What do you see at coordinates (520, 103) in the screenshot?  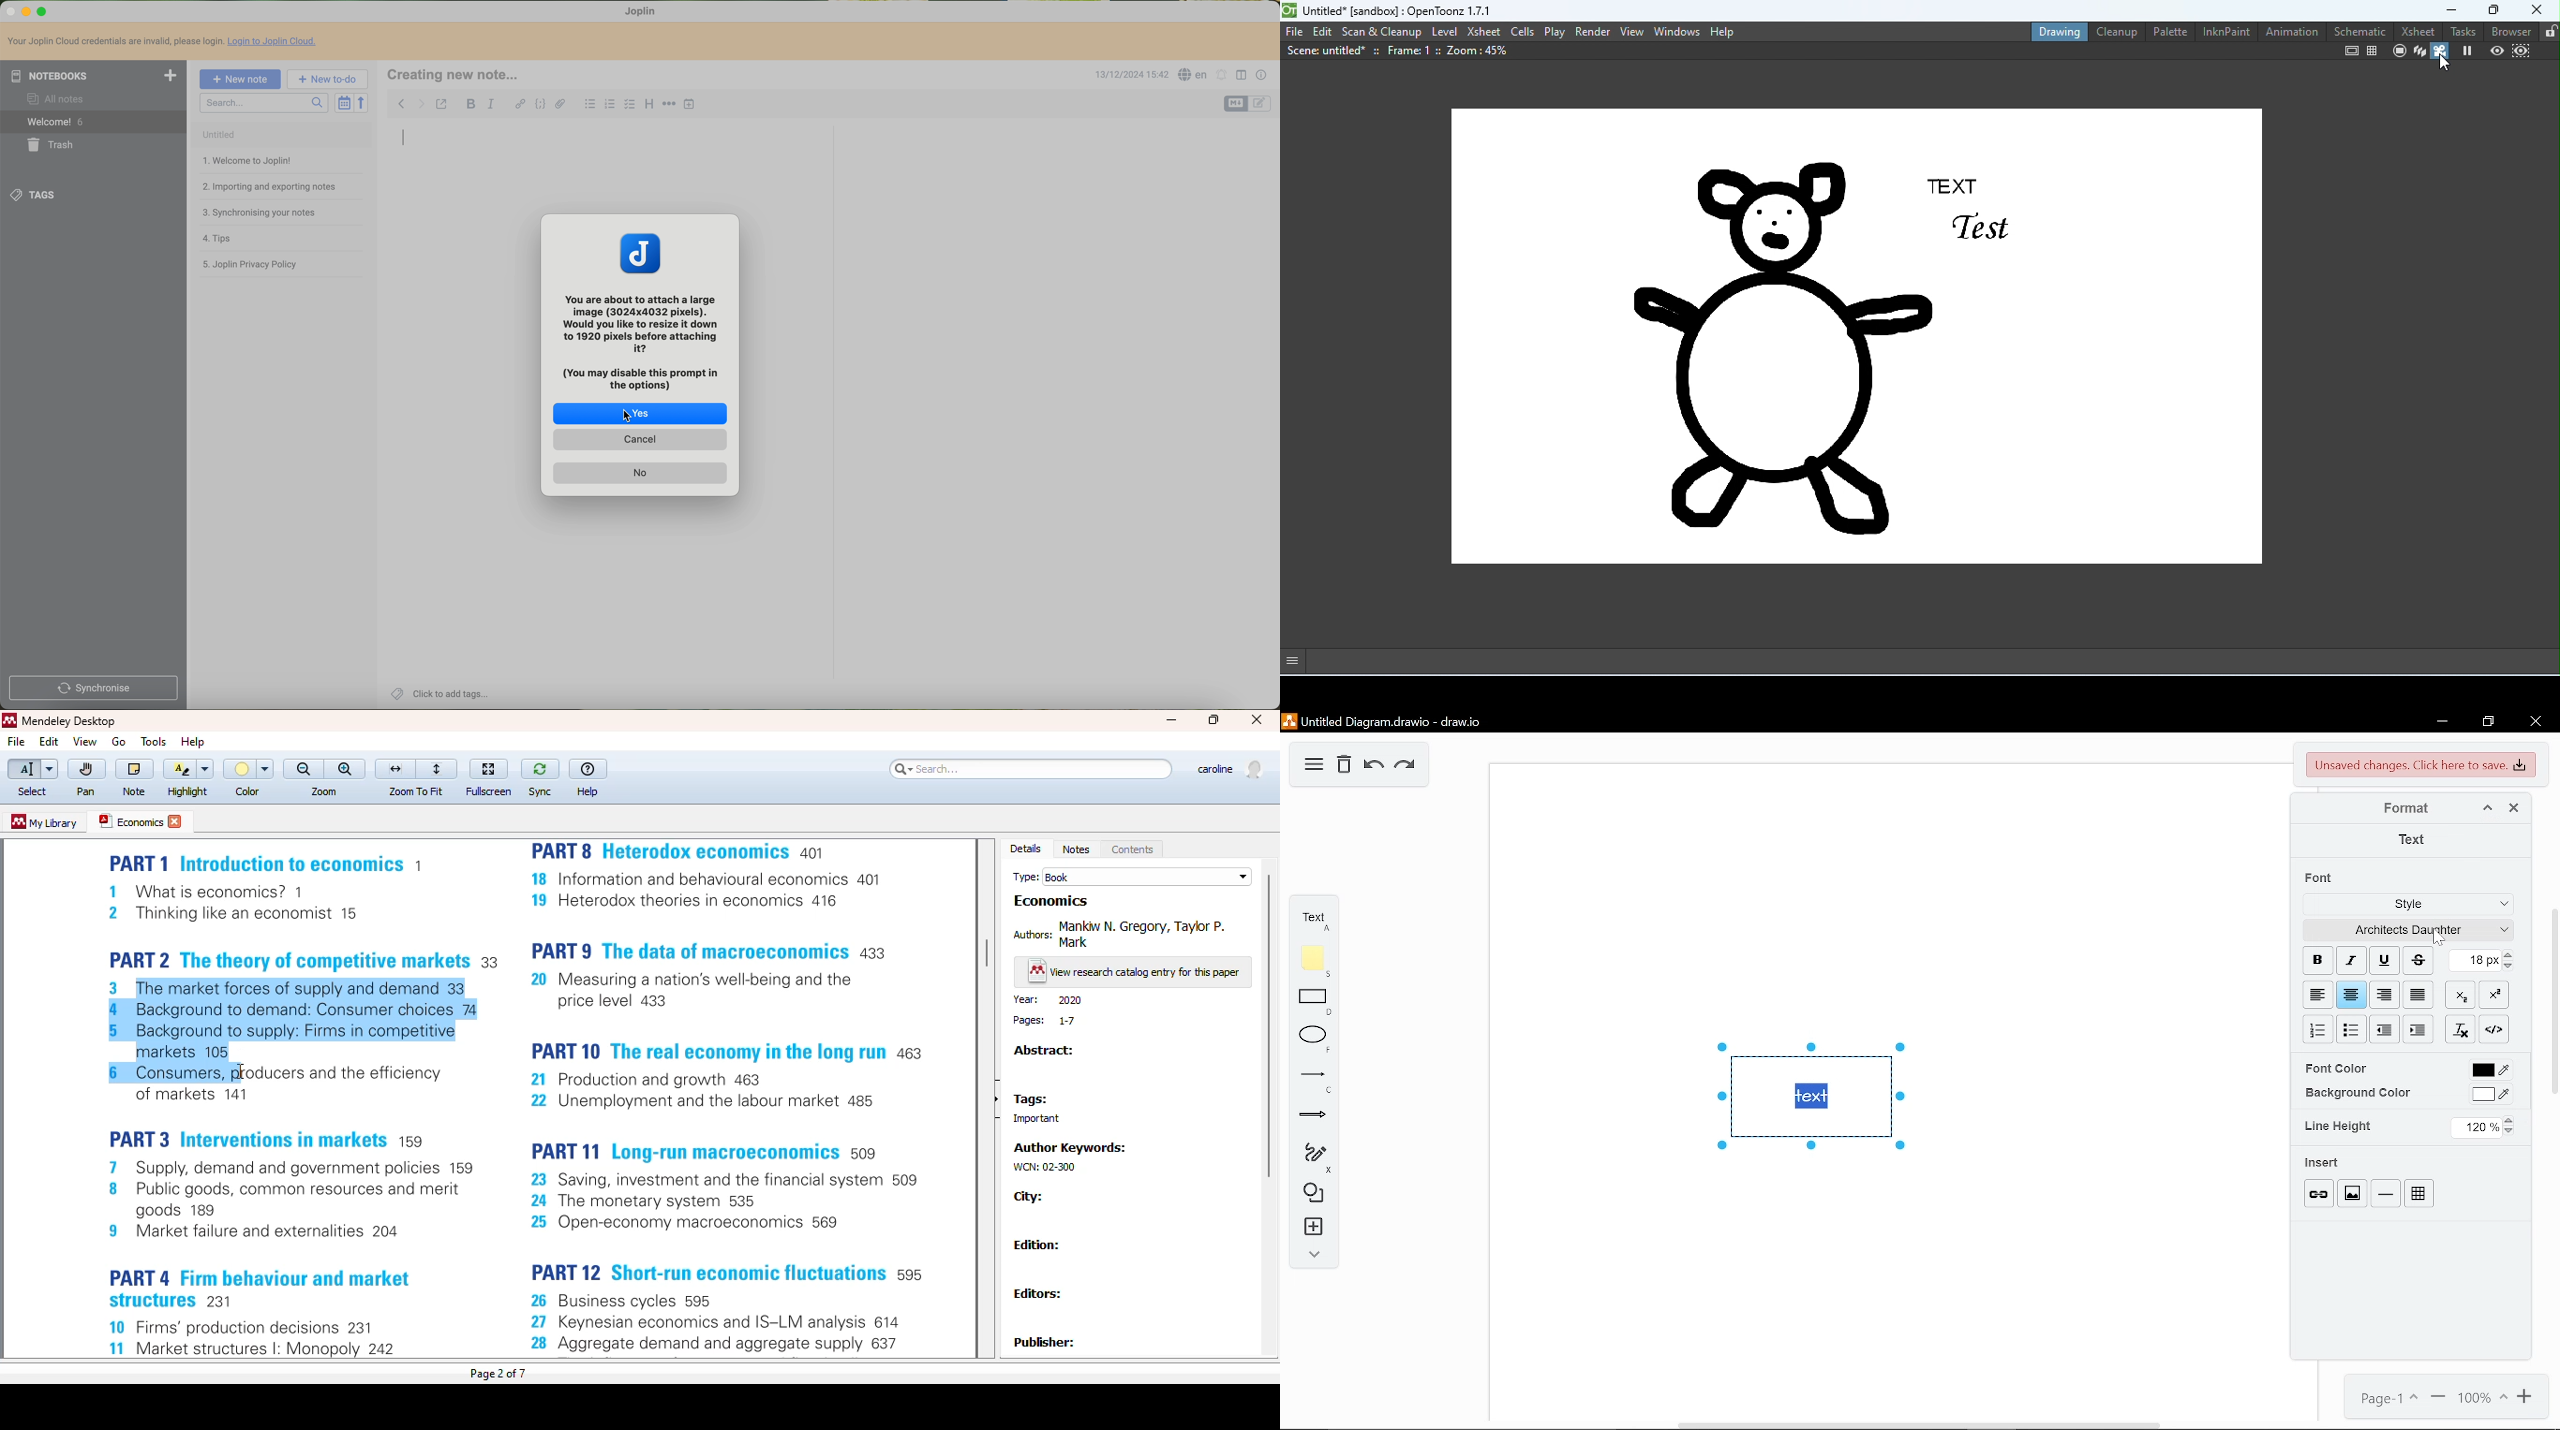 I see `hyperlink` at bounding box center [520, 103].